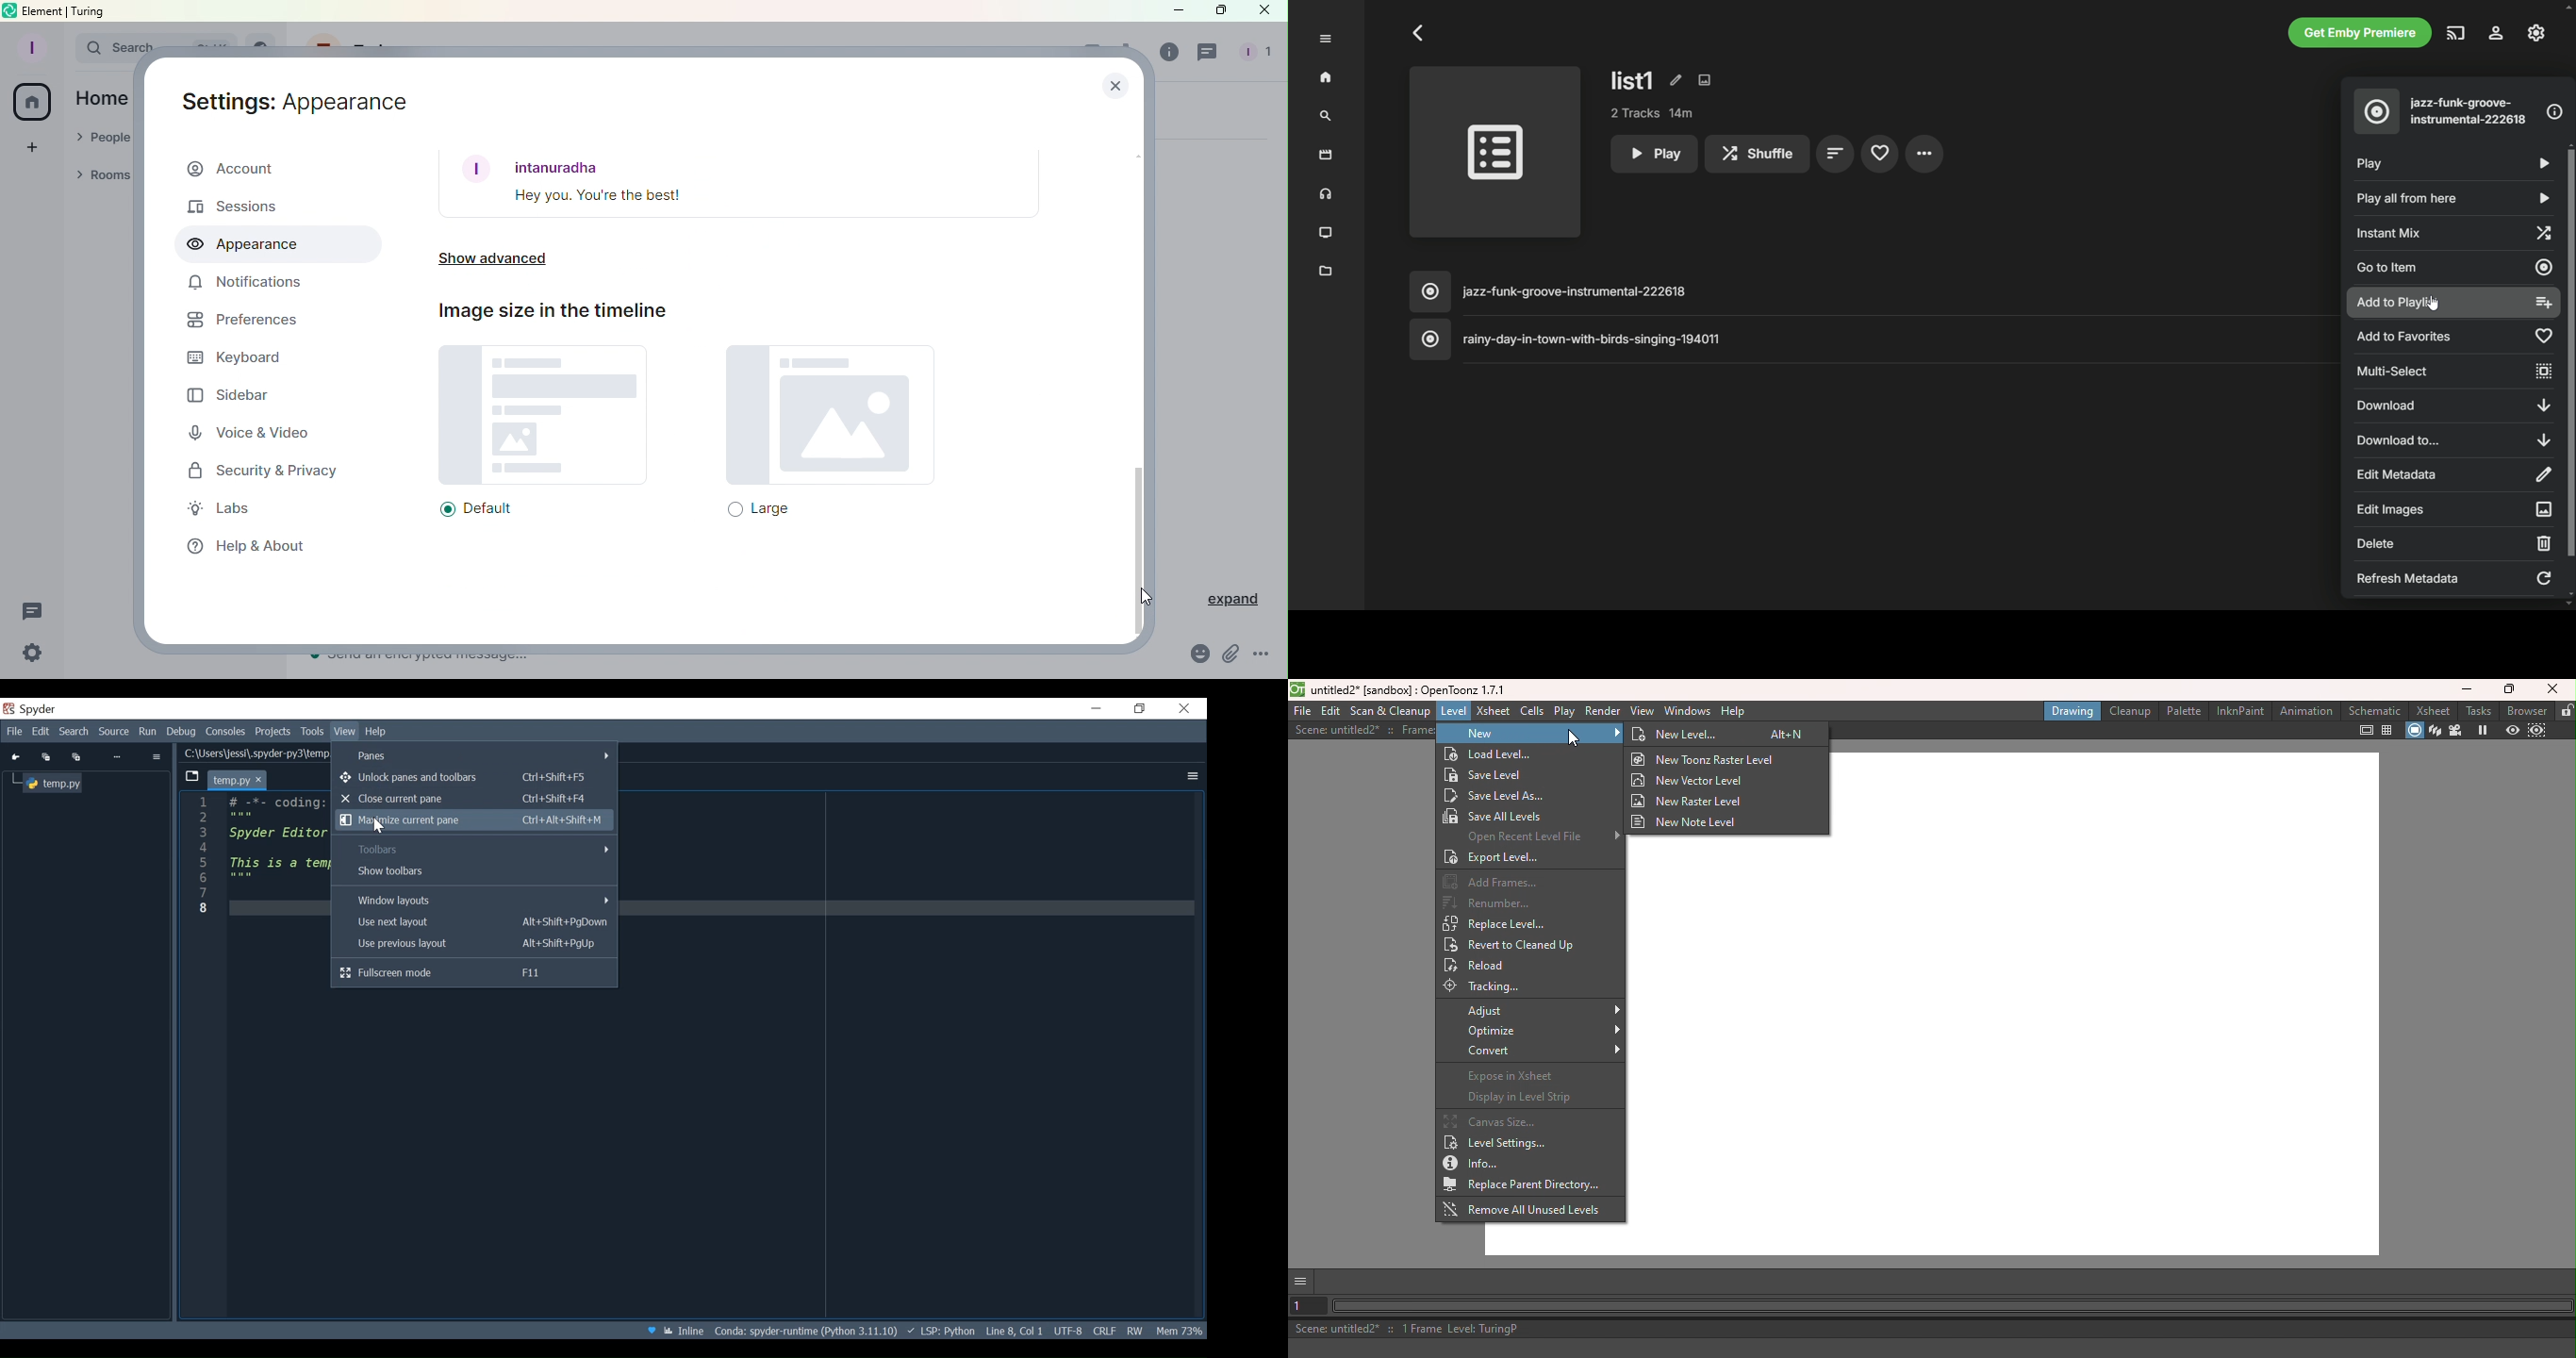  Describe the element at coordinates (475, 973) in the screenshot. I see `Fullscreen mode` at that location.